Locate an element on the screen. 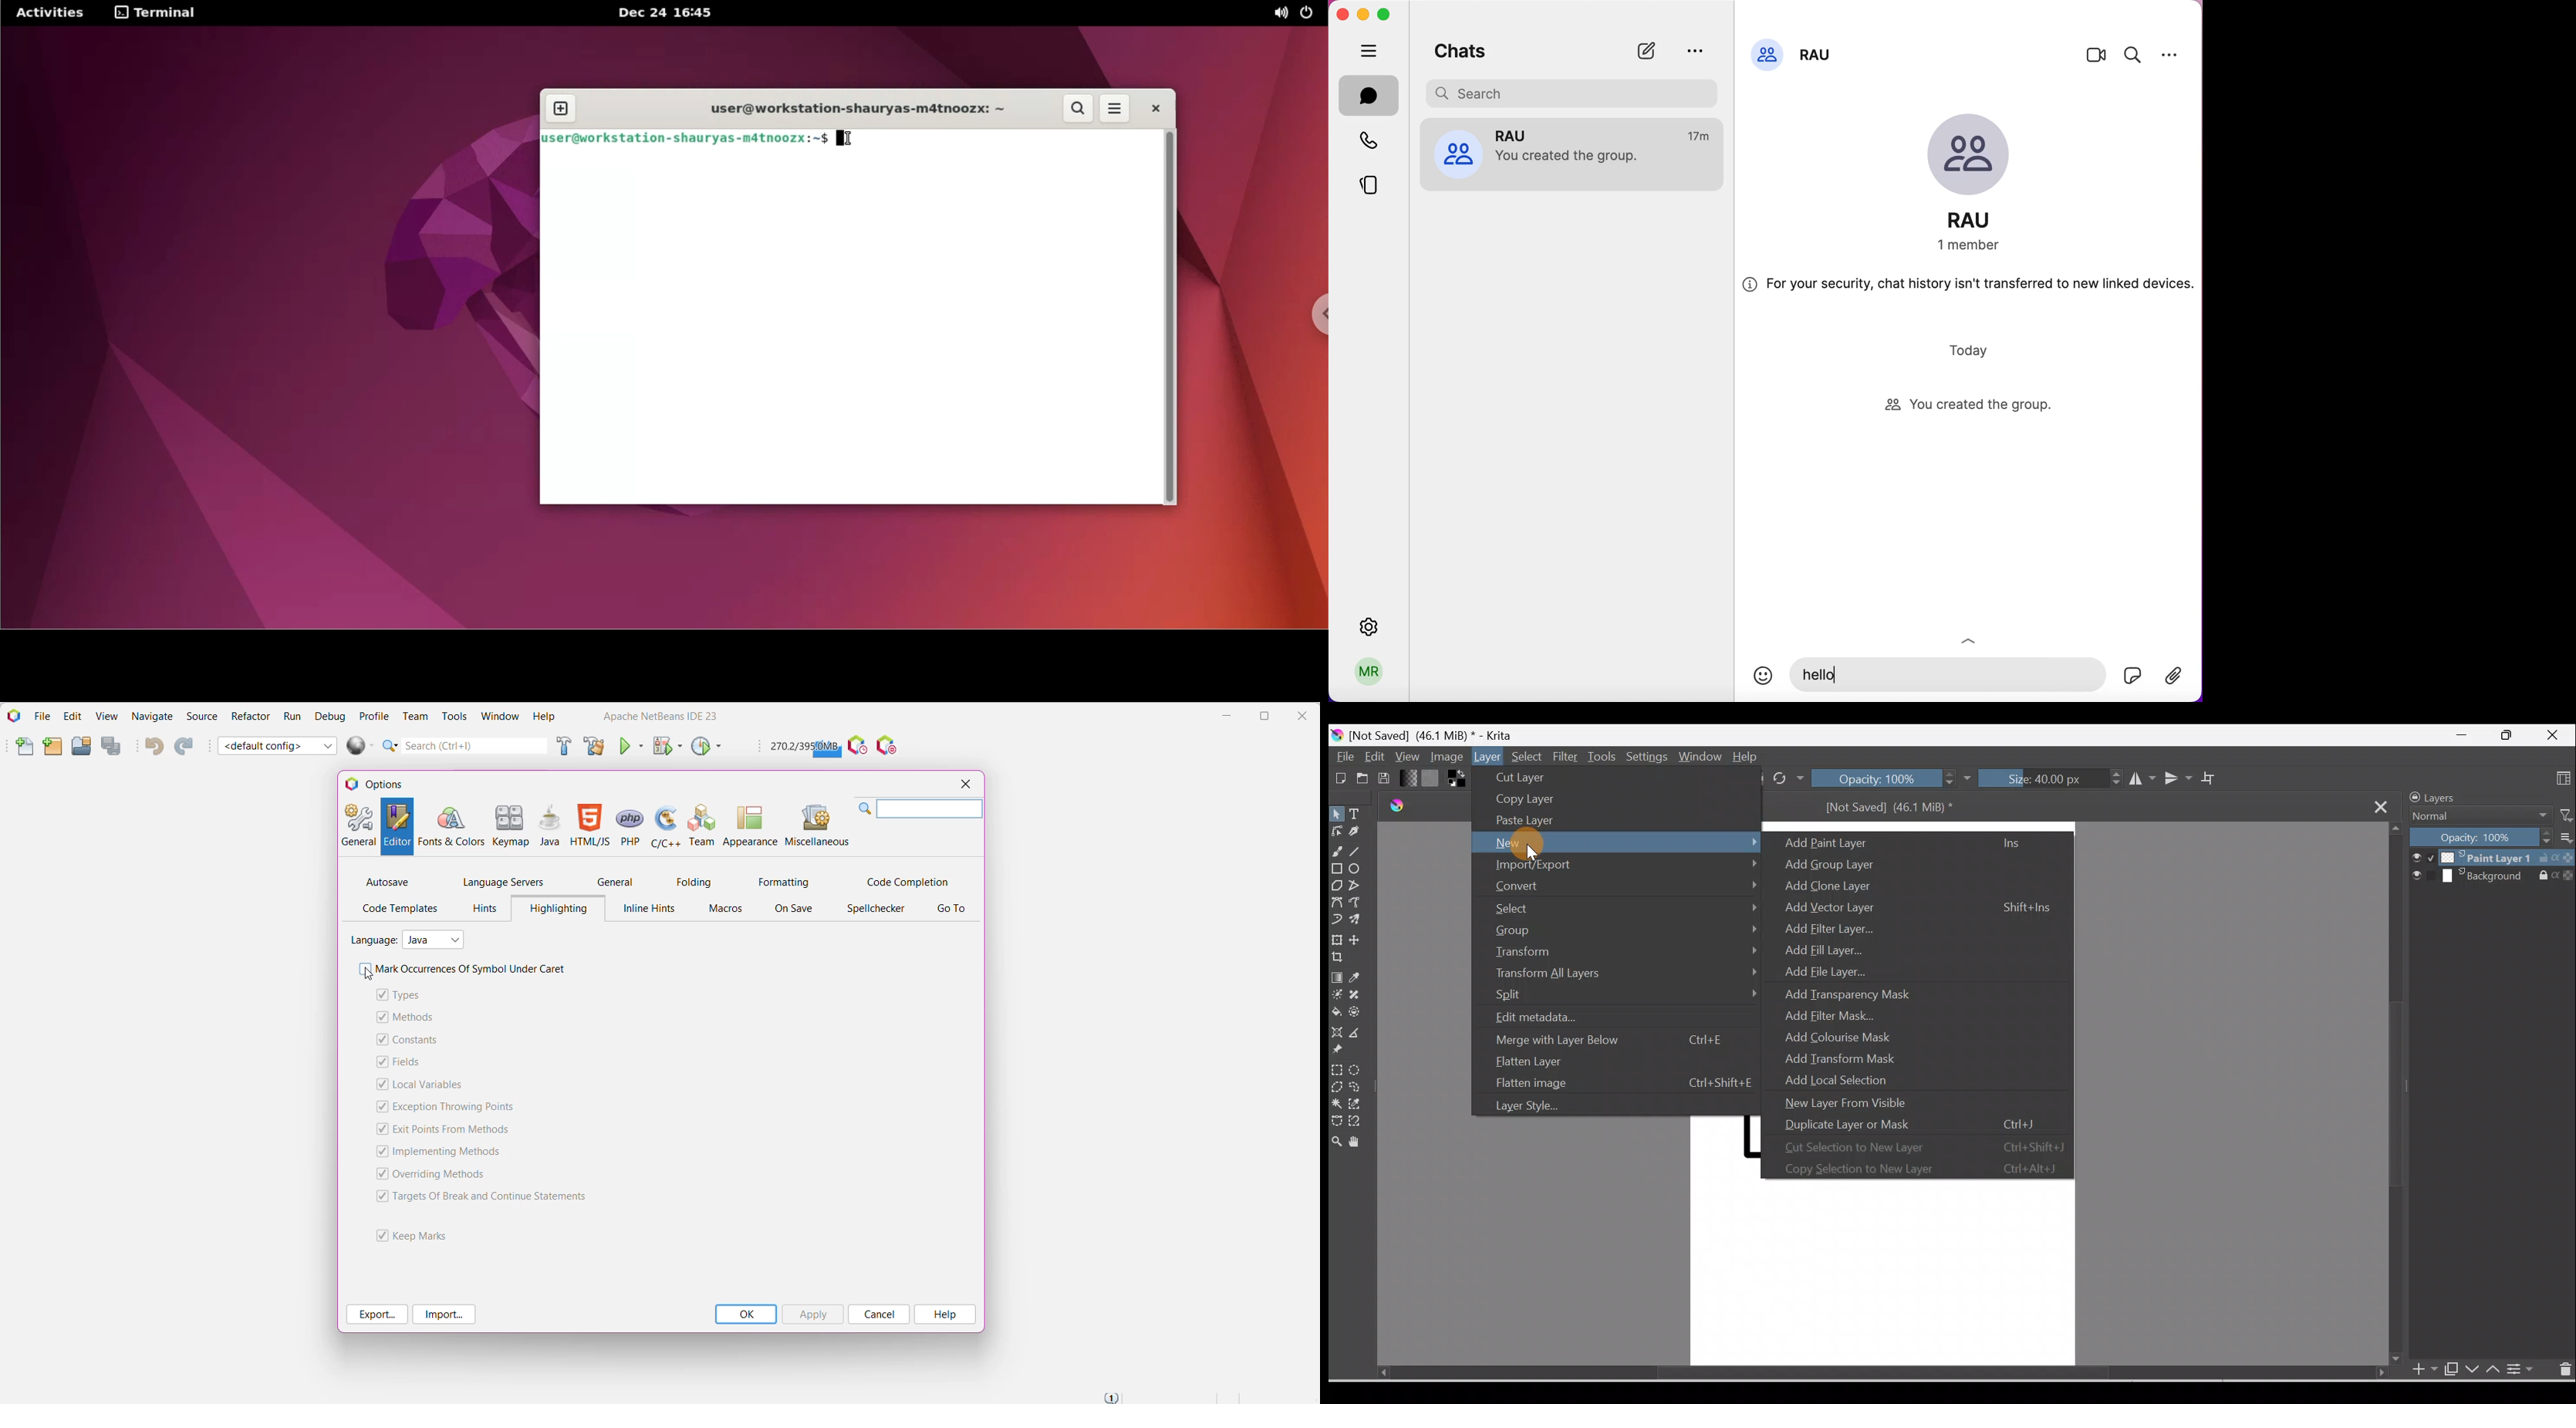 This screenshot has height=1428, width=2576. Select is located at coordinates (1526, 755).